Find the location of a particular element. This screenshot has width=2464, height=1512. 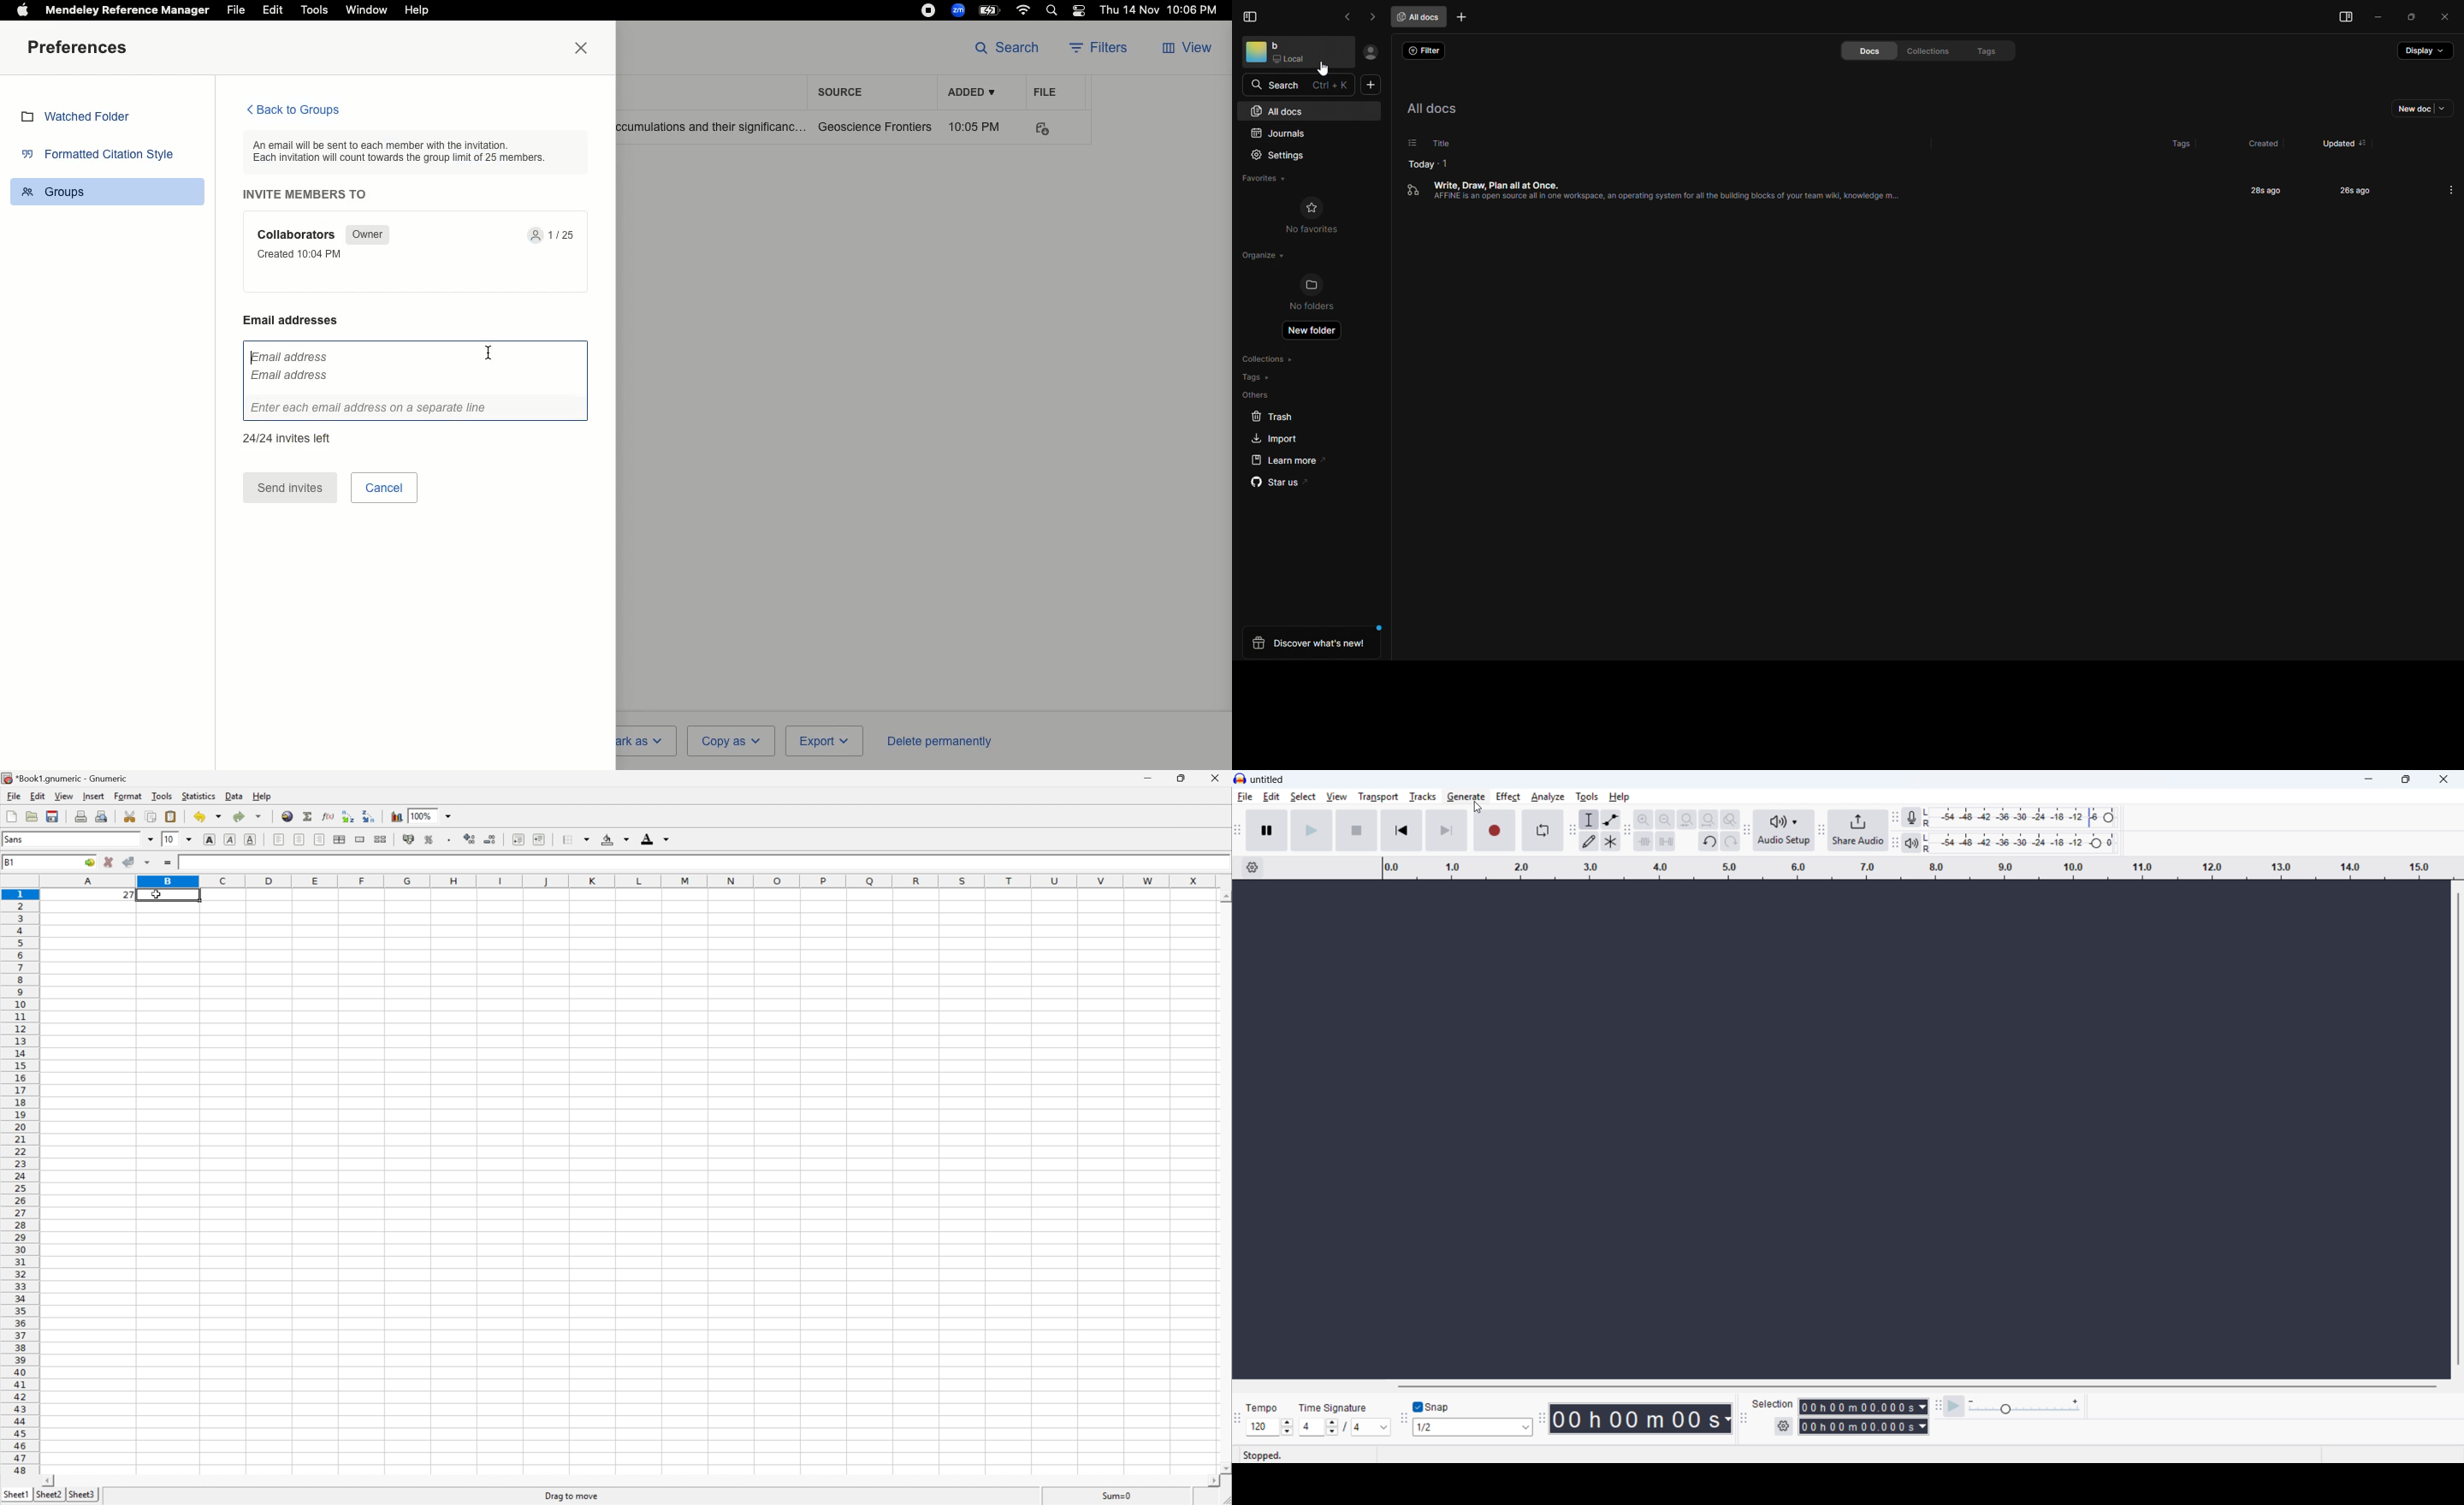

Cursor is located at coordinates (157, 894).